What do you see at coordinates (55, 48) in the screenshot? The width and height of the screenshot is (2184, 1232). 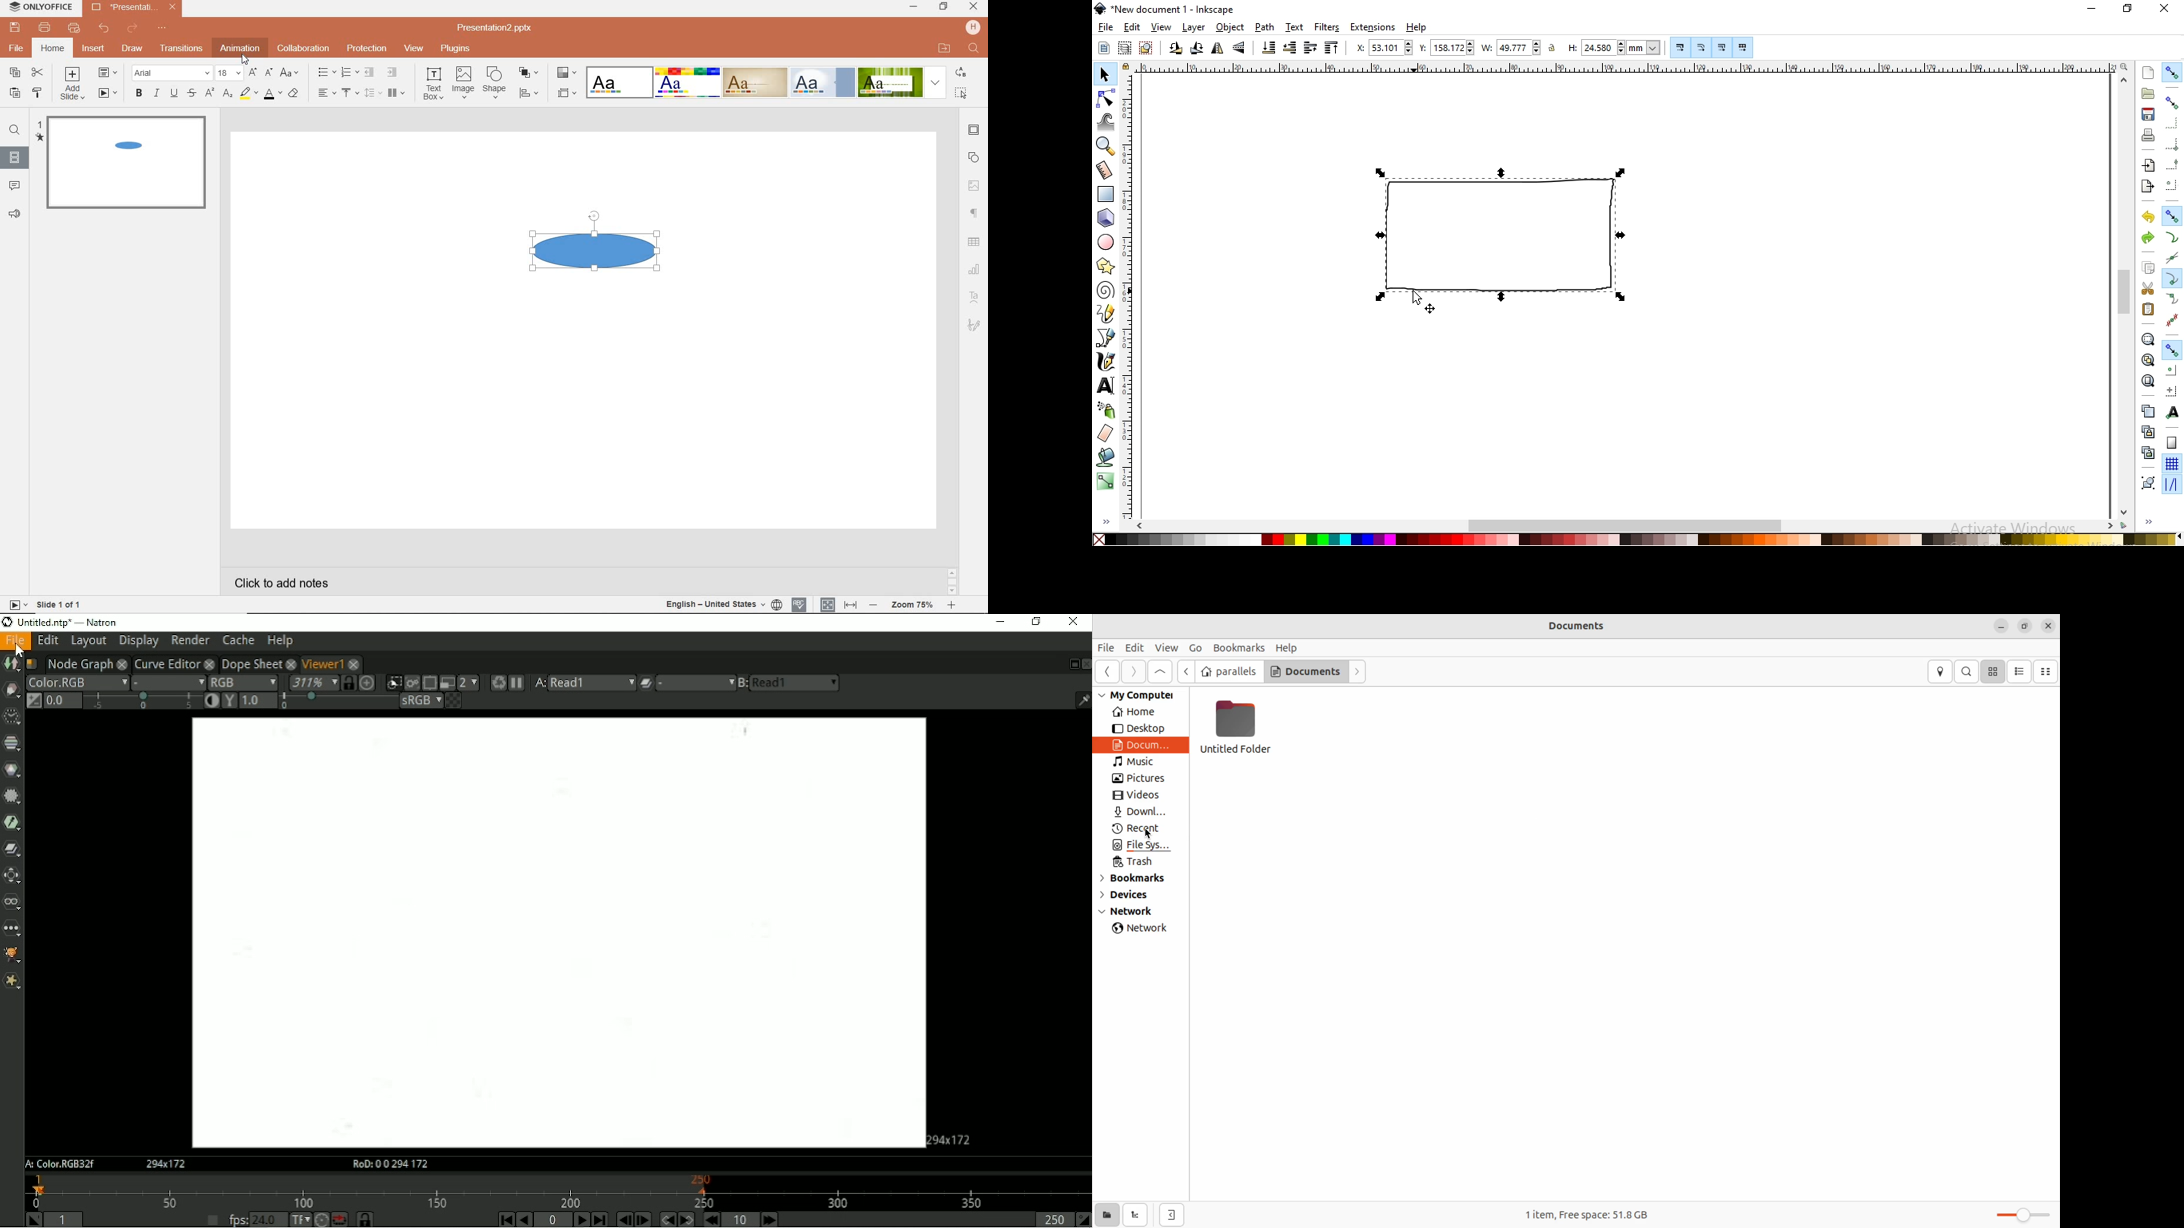 I see `home` at bounding box center [55, 48].